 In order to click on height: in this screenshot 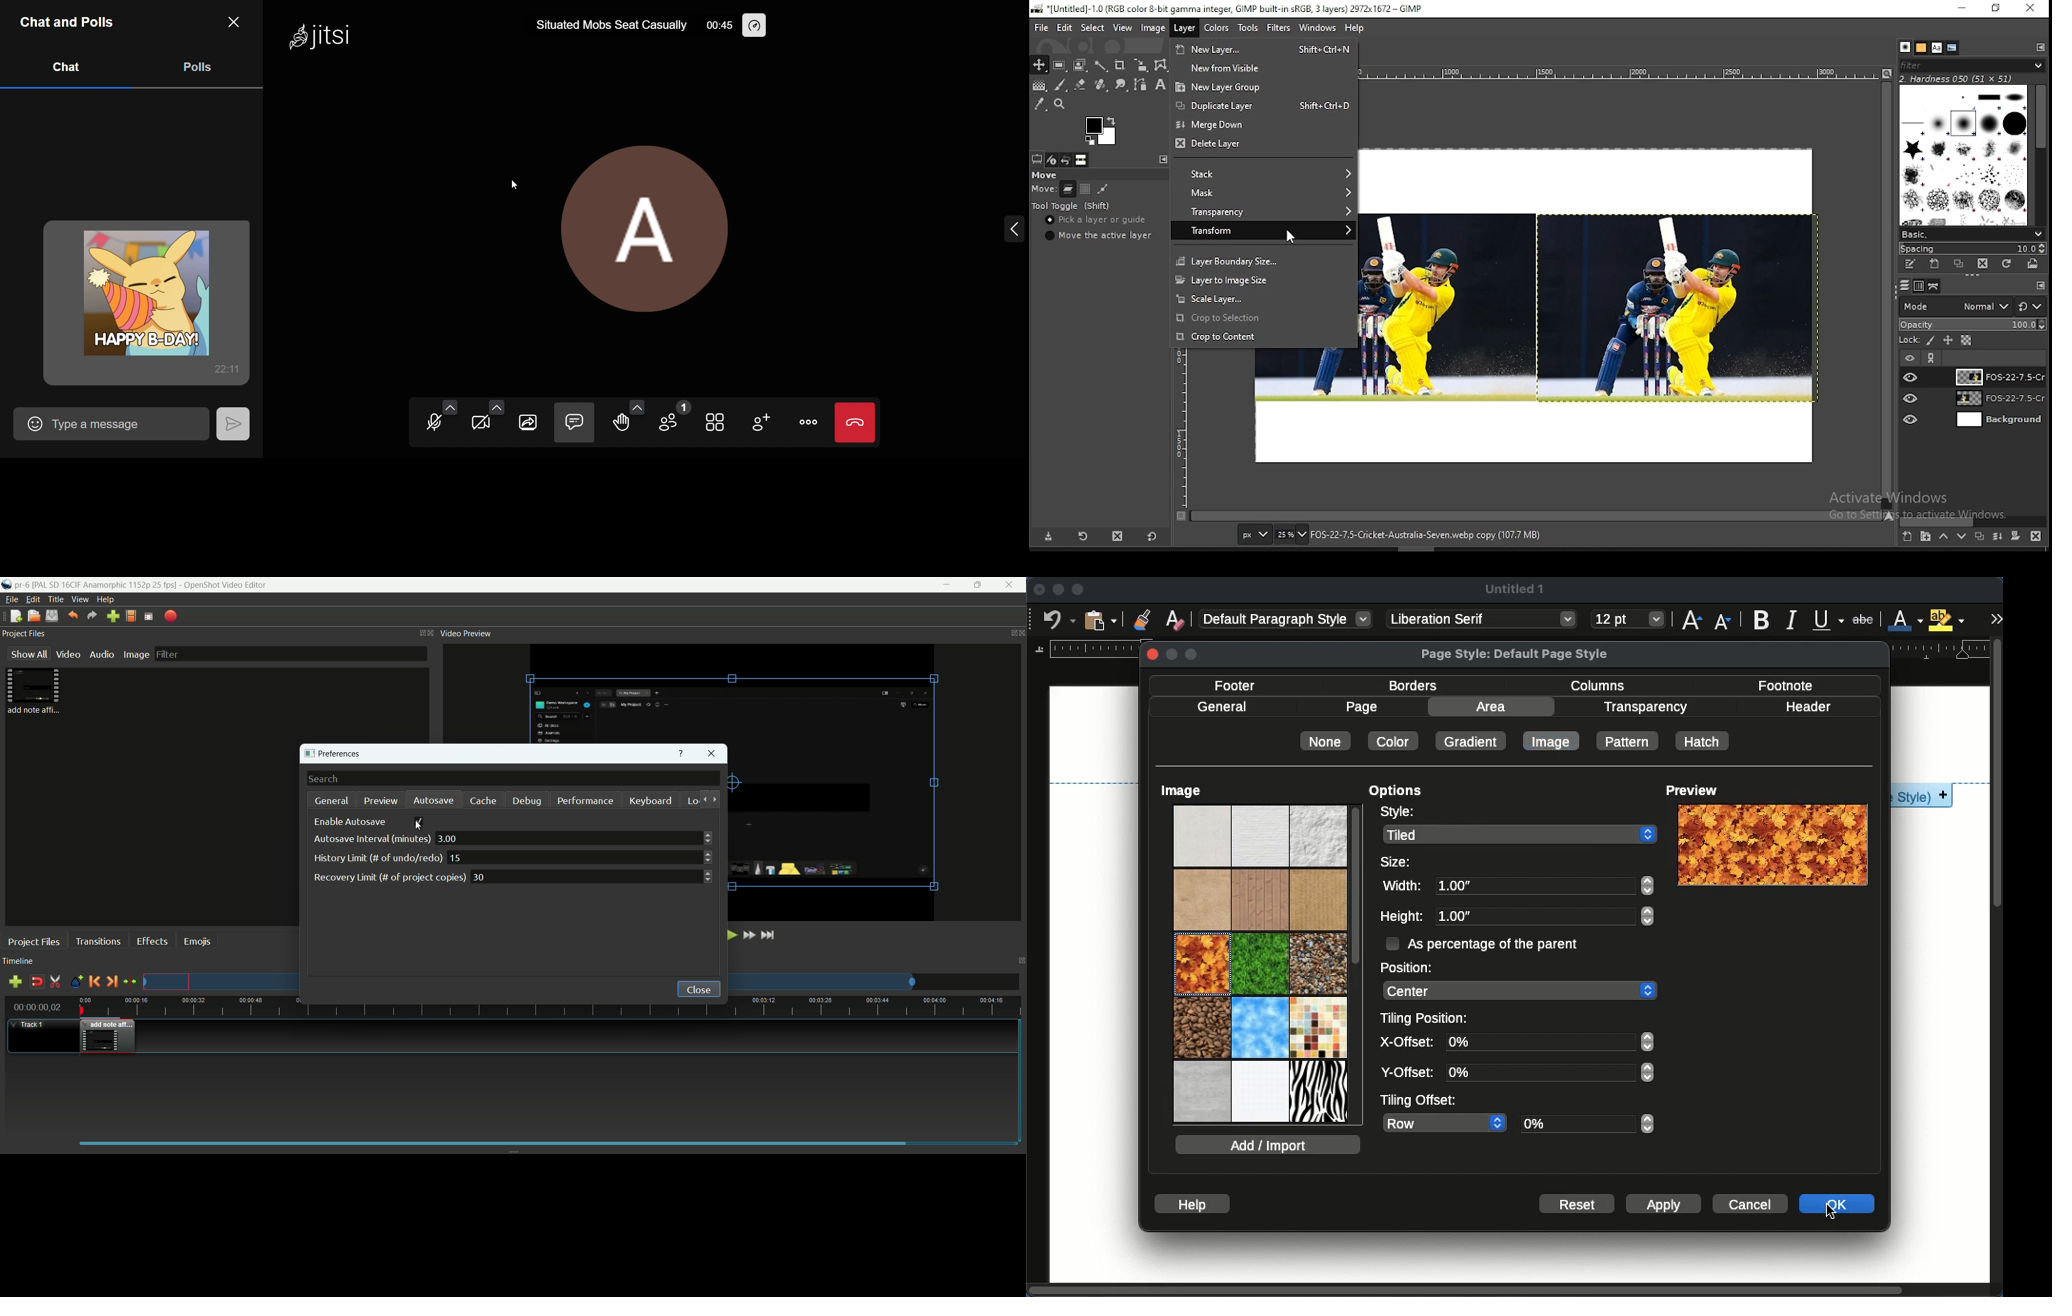, I will do `click(1400, 917)`.